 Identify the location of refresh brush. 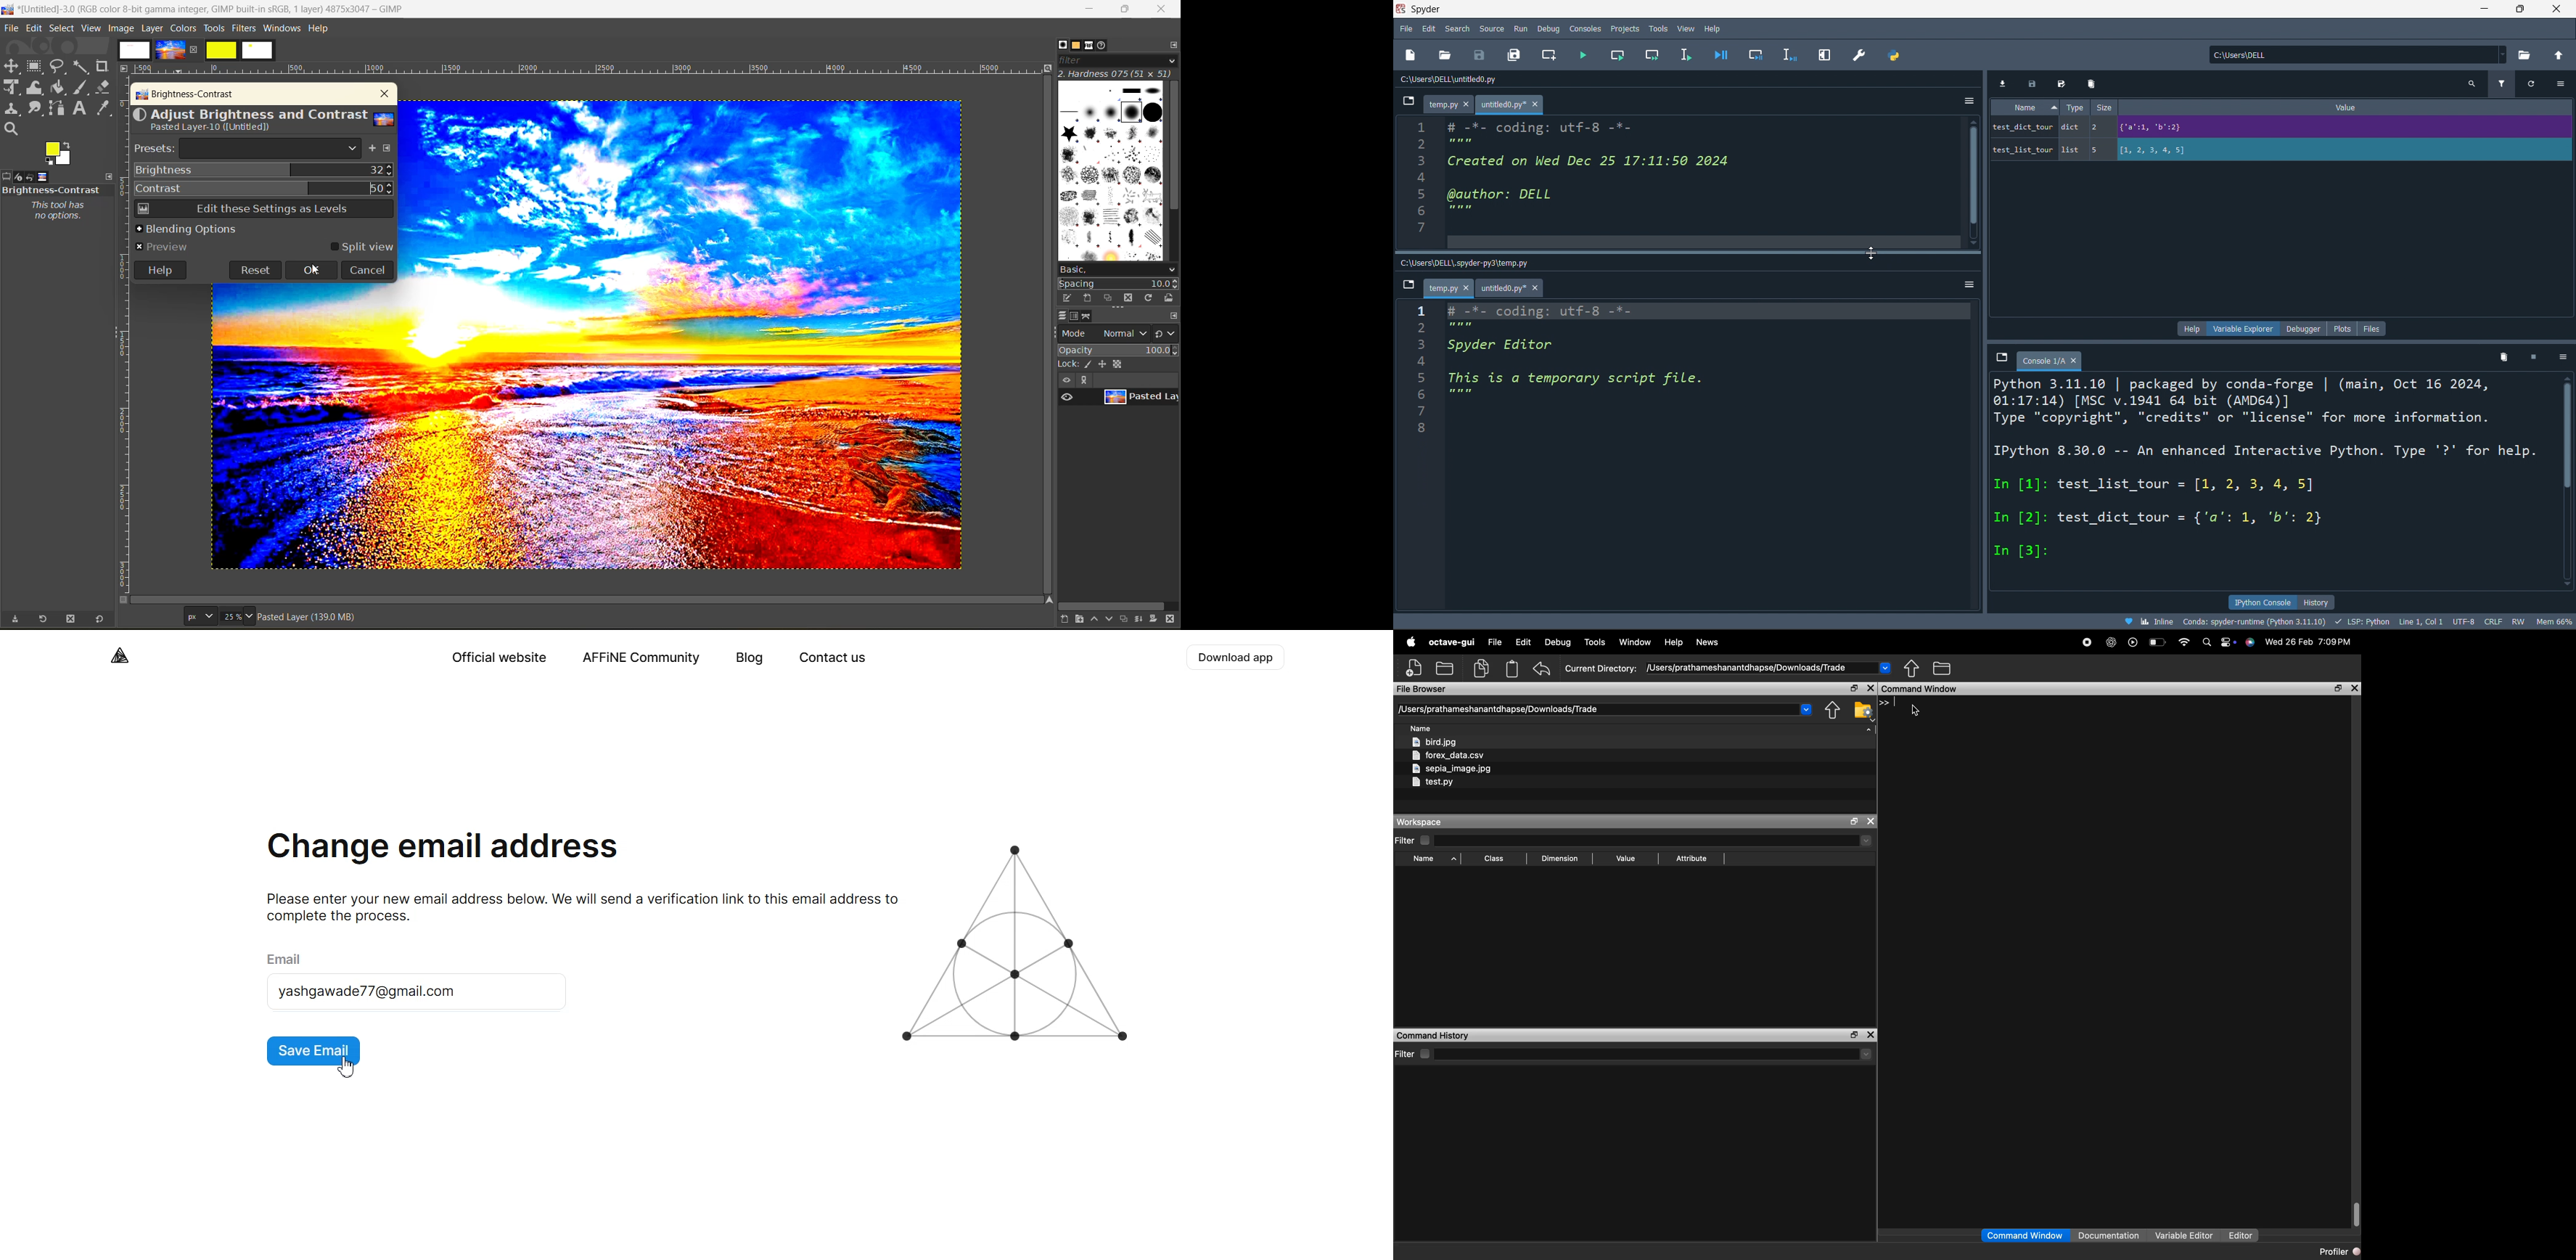
(1151, 300).